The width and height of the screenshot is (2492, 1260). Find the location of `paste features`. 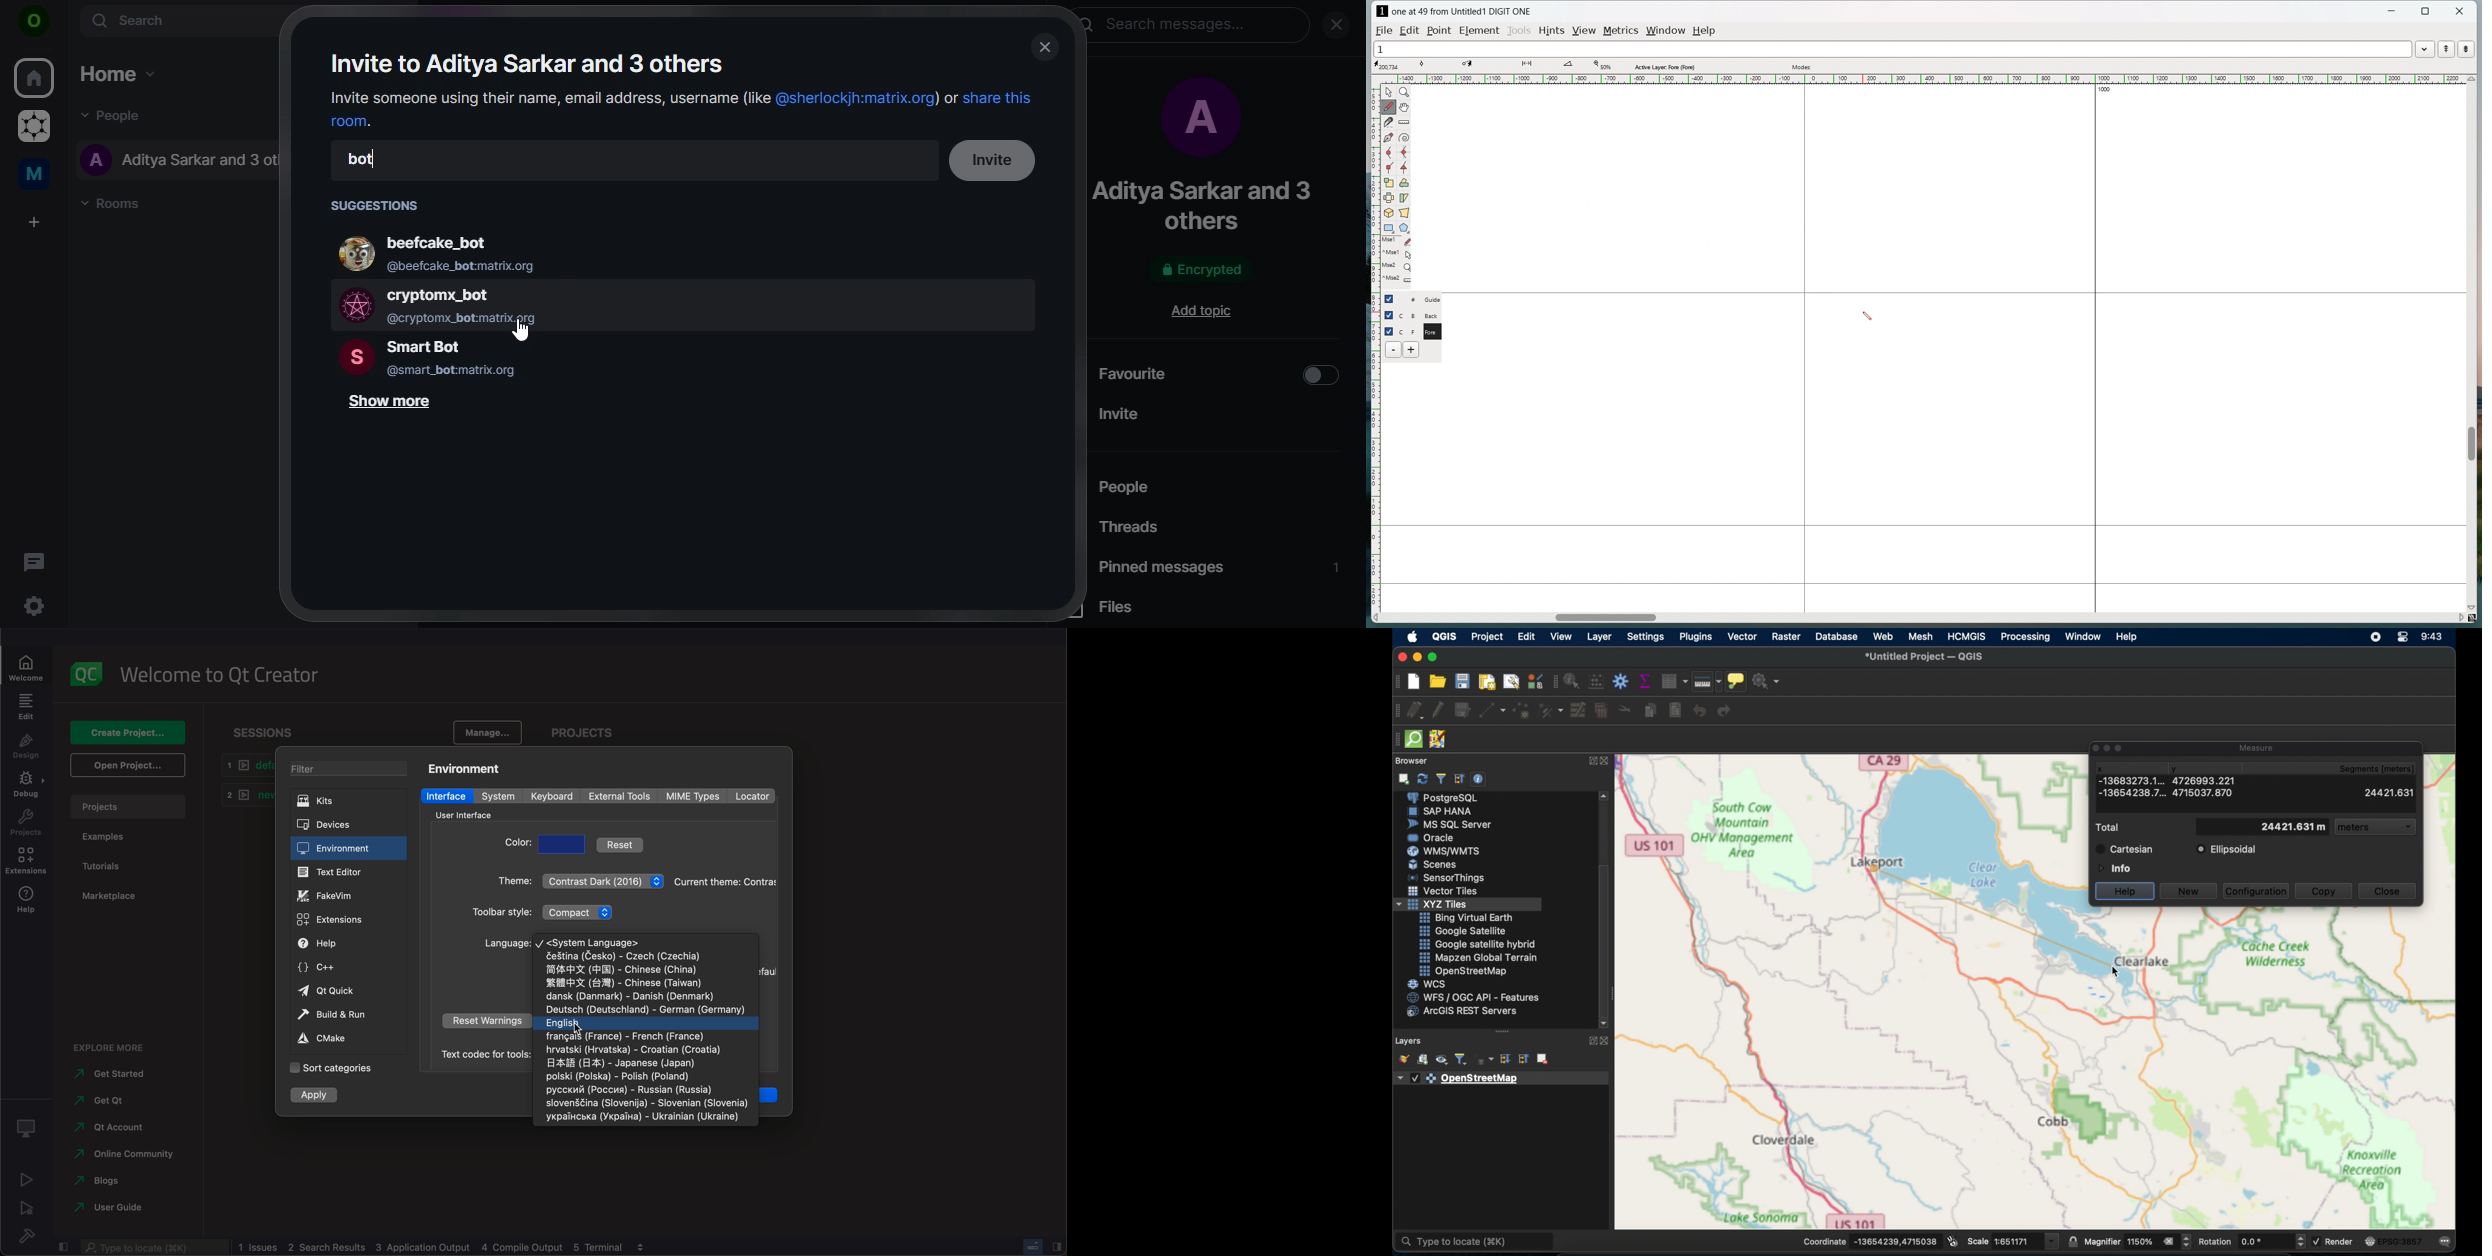

paste features is located at coordinates (1675, 711).